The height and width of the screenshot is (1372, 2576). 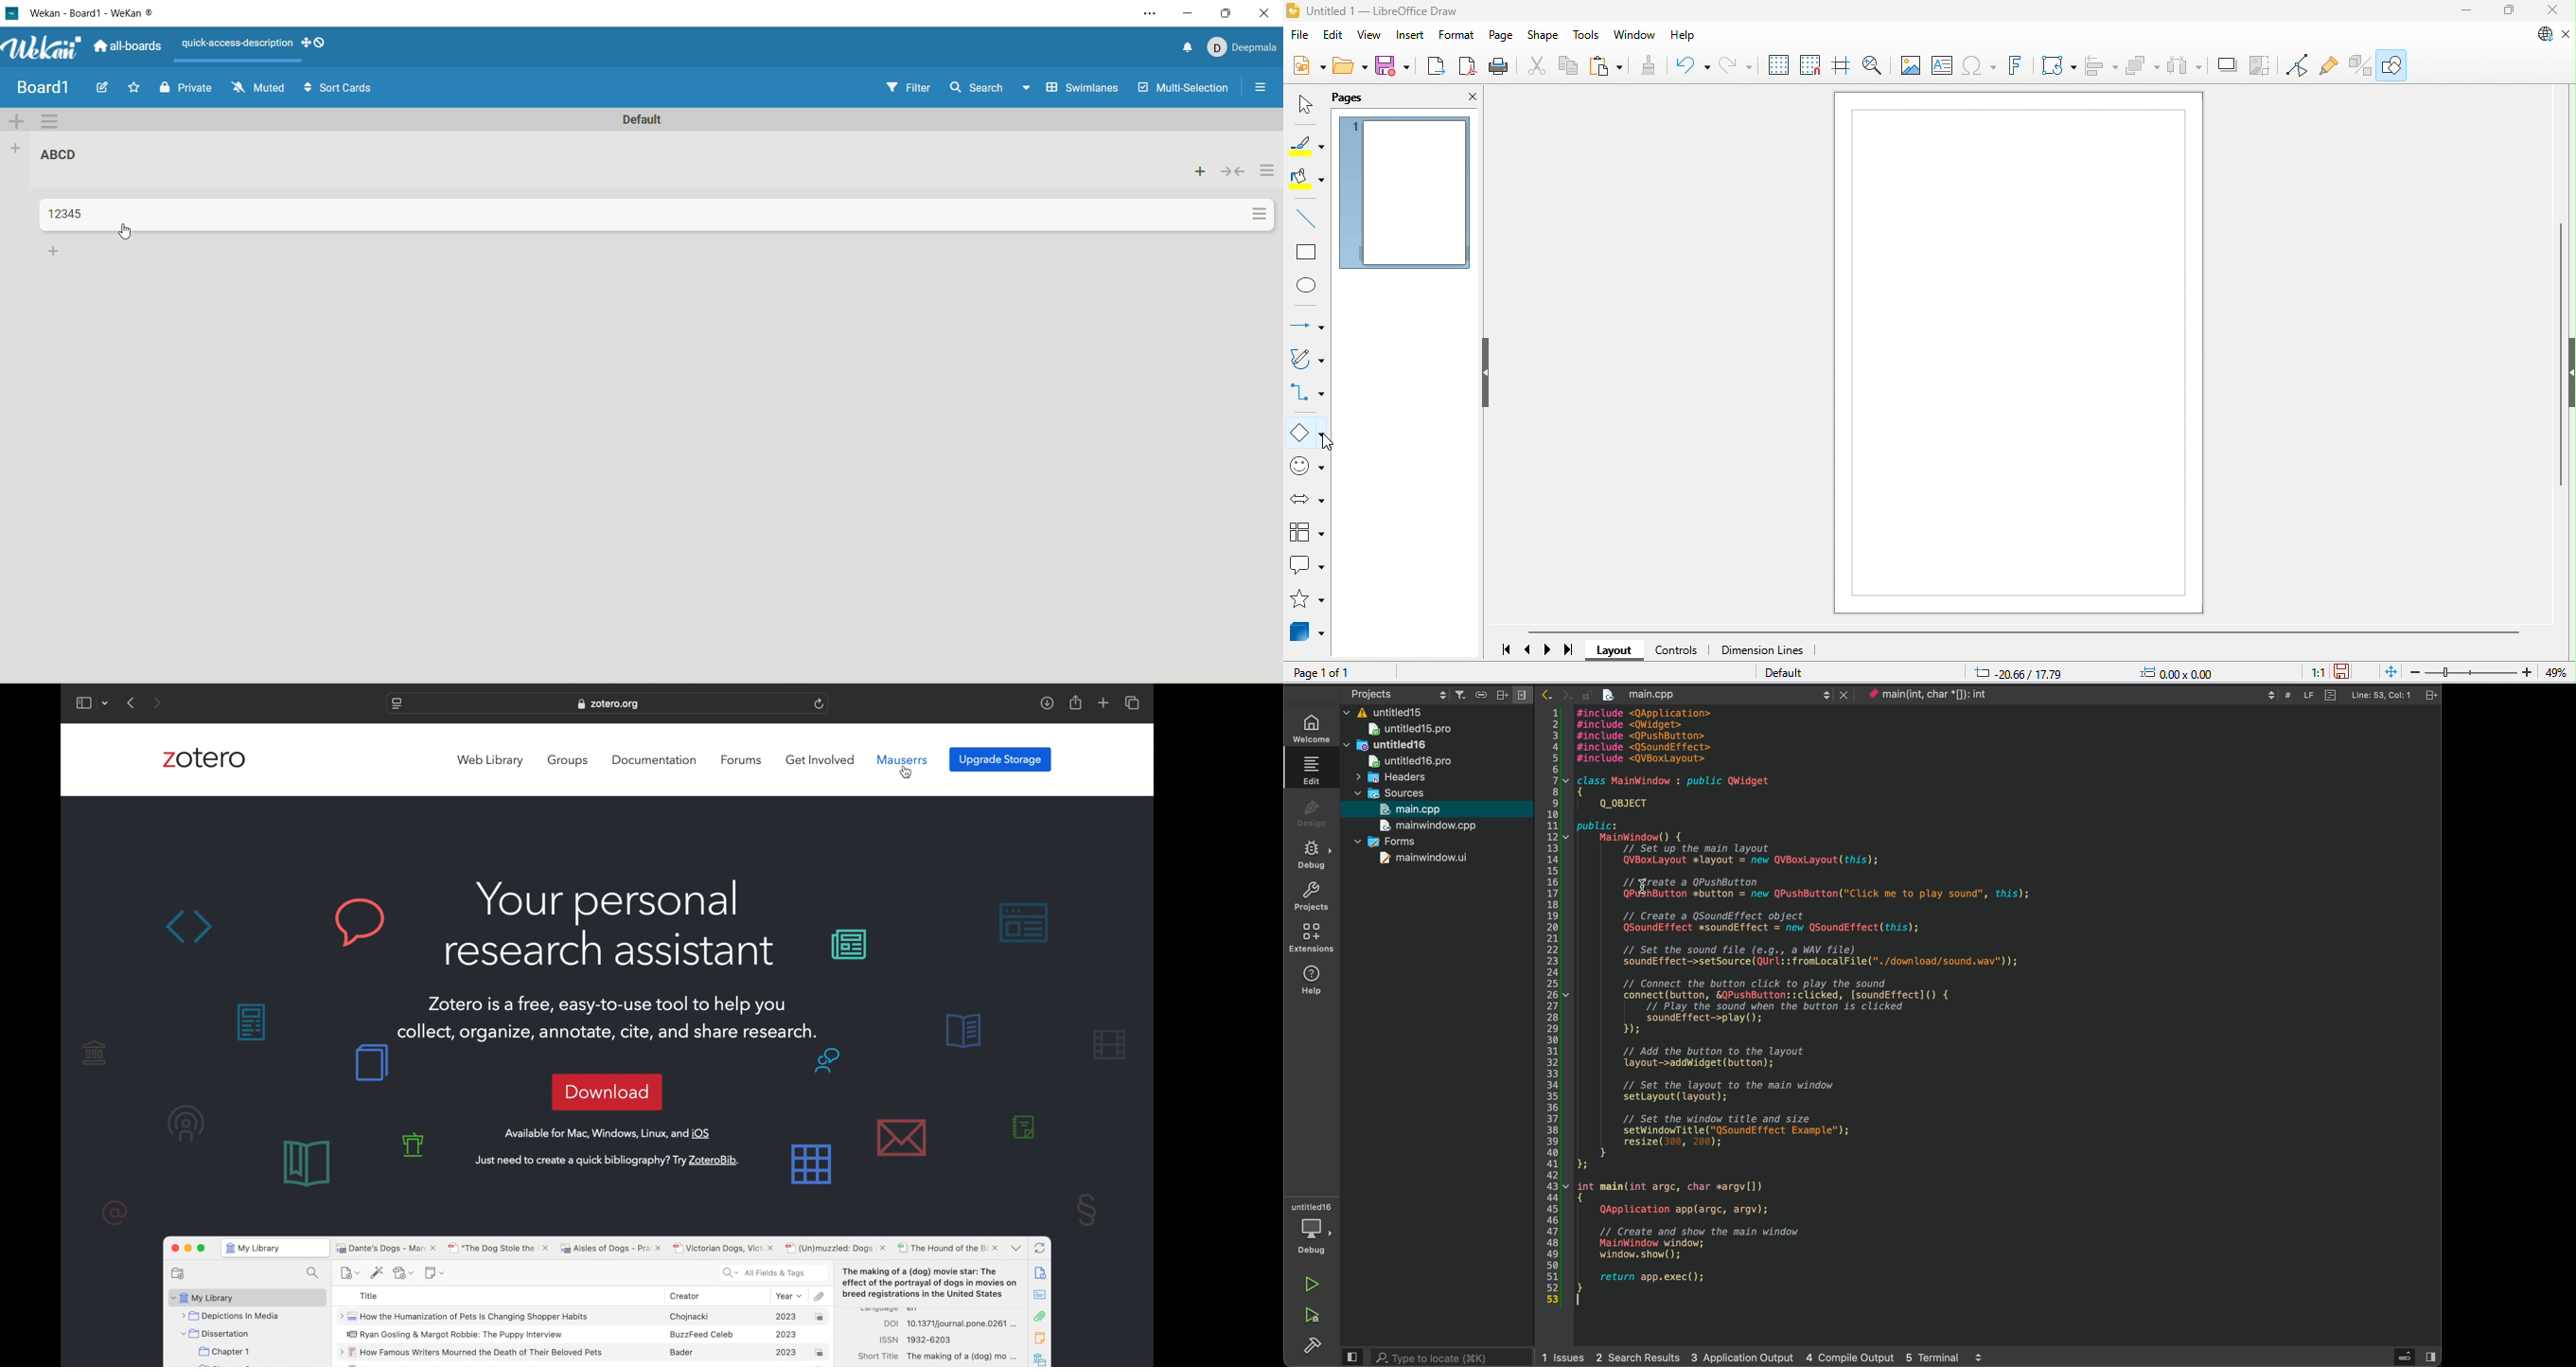 I want to click on snap to grid, so click(x=1810, y=65).